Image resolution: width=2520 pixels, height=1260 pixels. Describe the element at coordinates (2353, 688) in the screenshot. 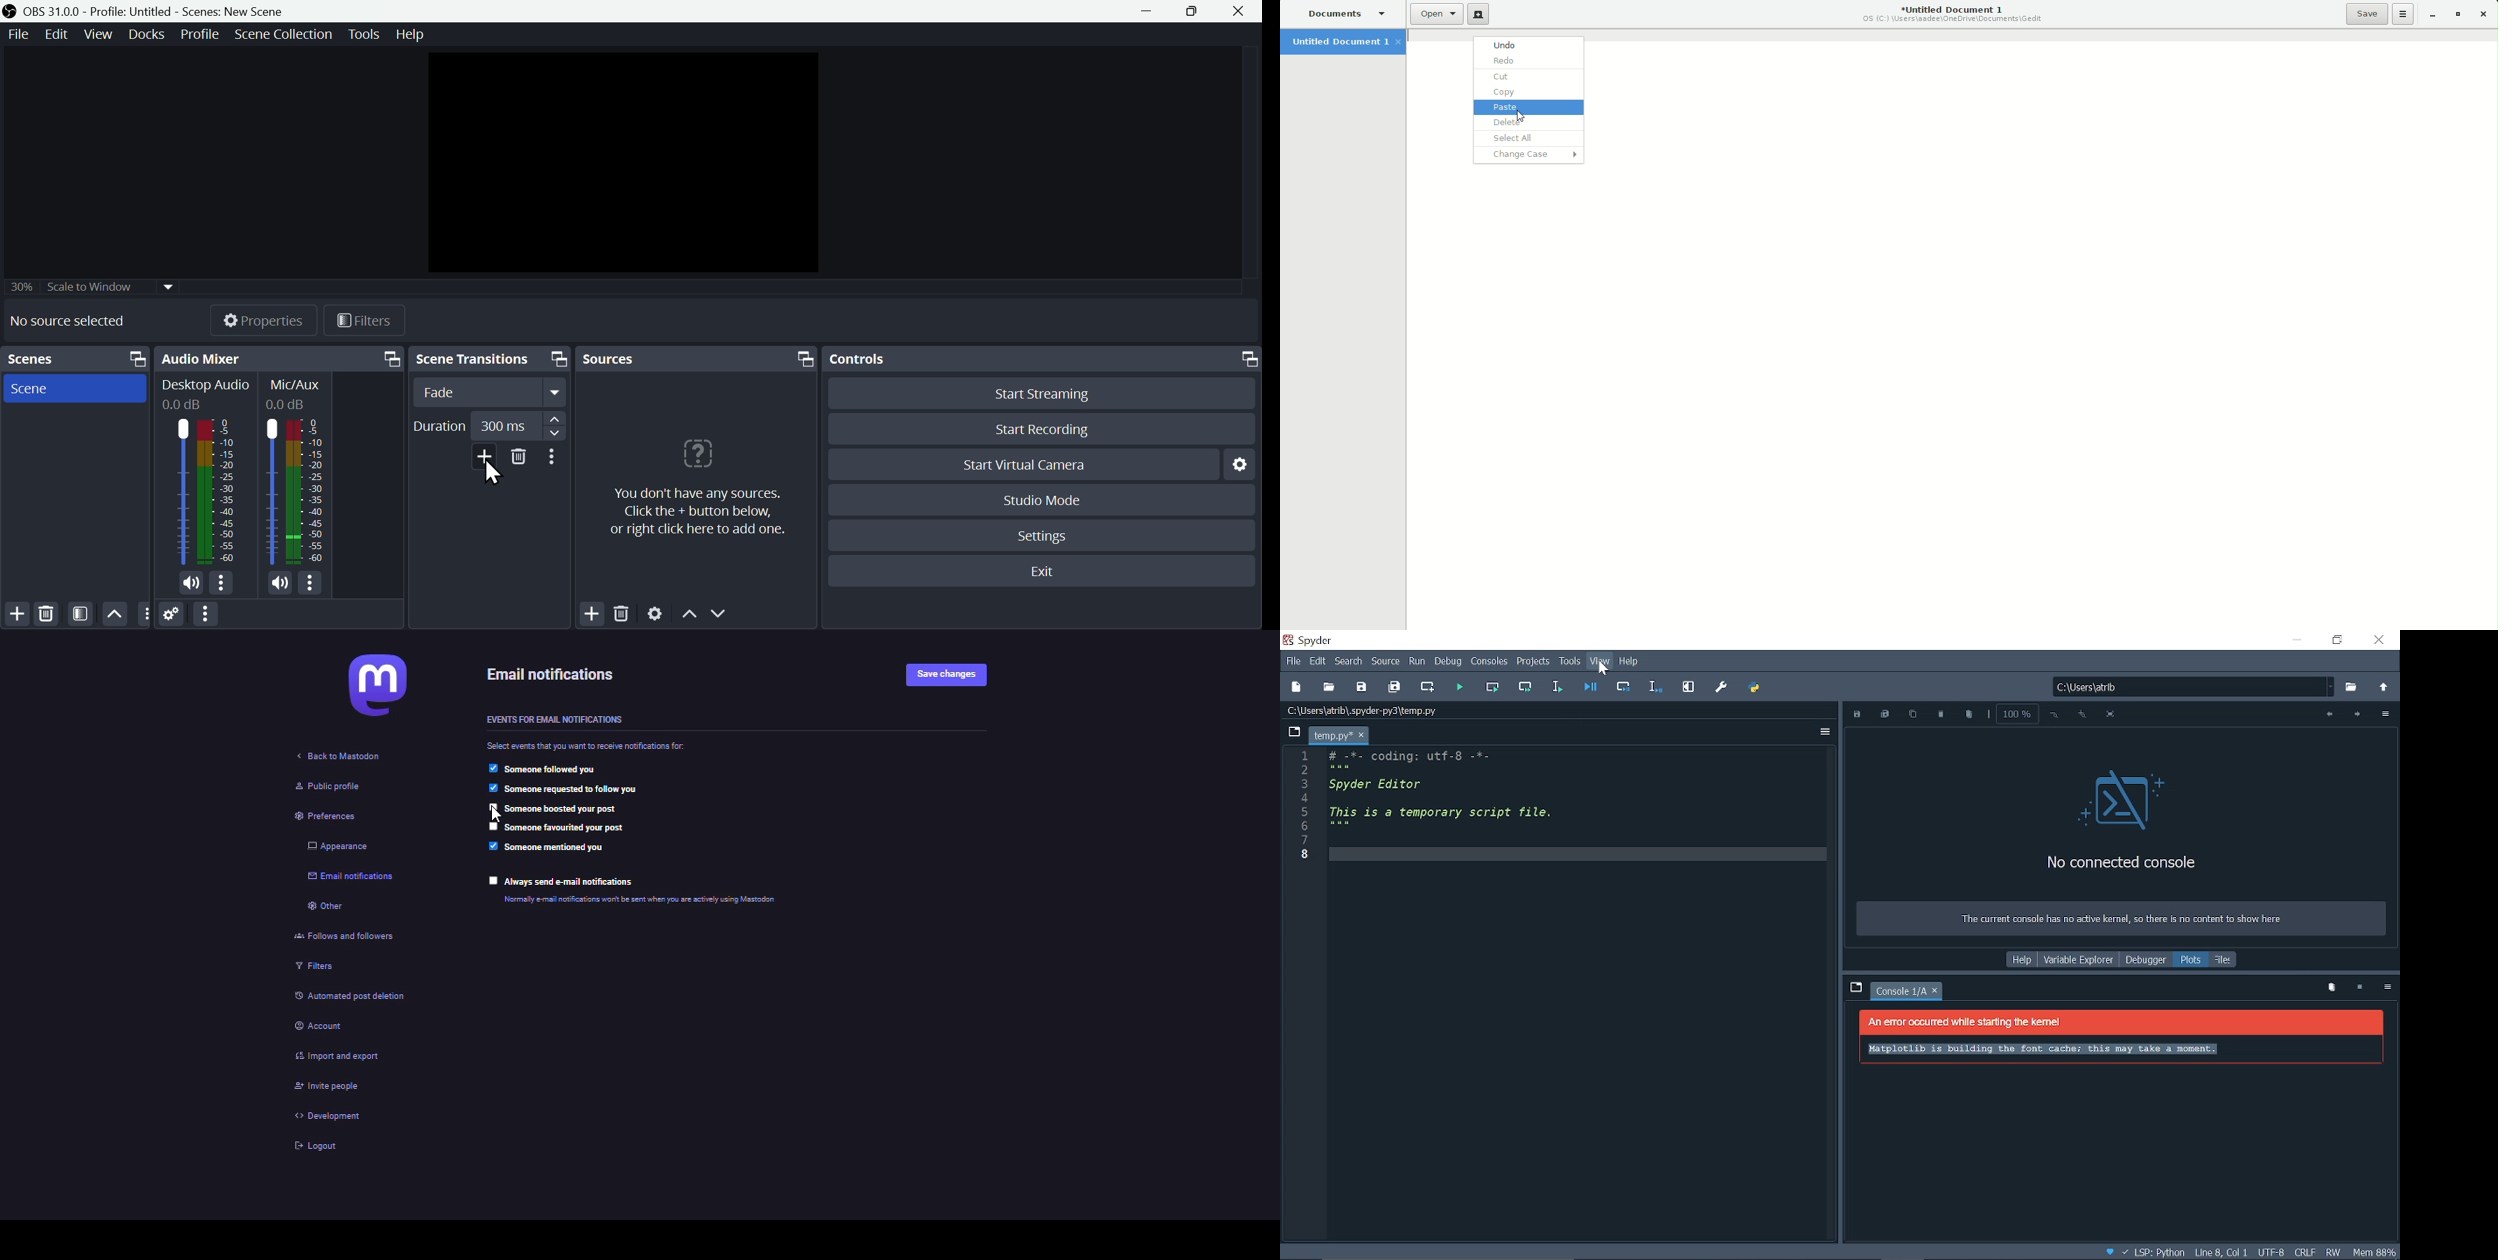

I see `Browse a working directory` at that location.